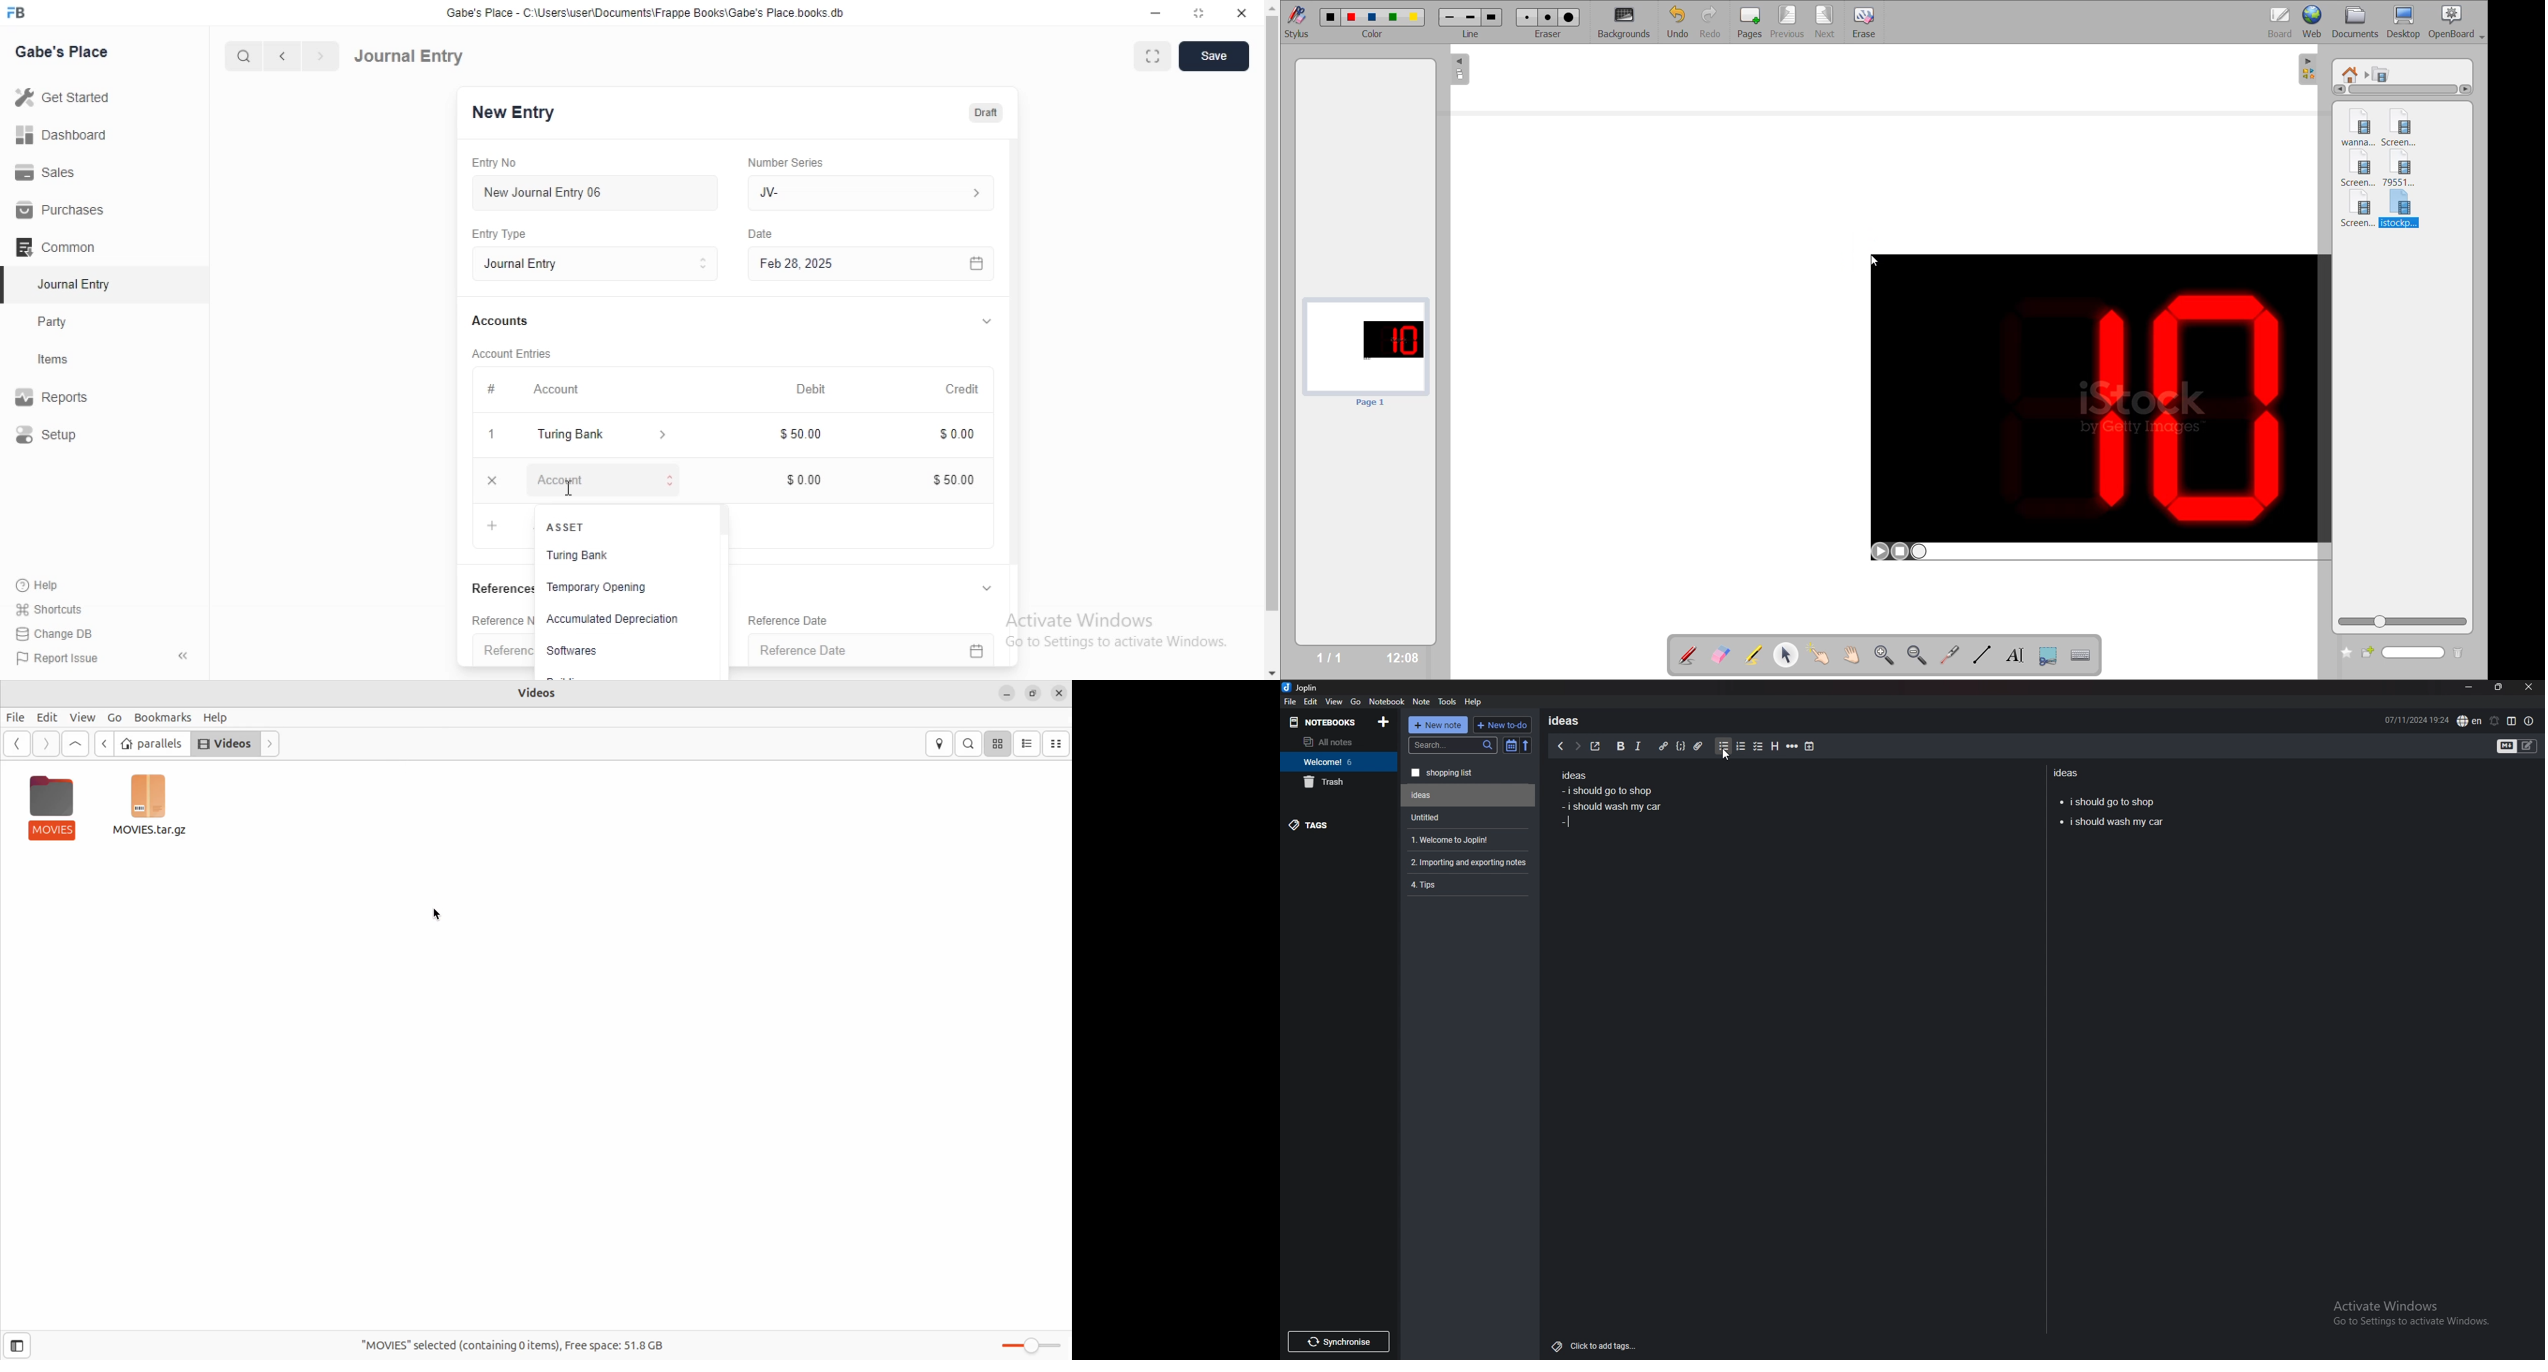  What do you see at coordinates (1059, 693) in the screenshot?
I see `close` at bounding box center [1059, 693].